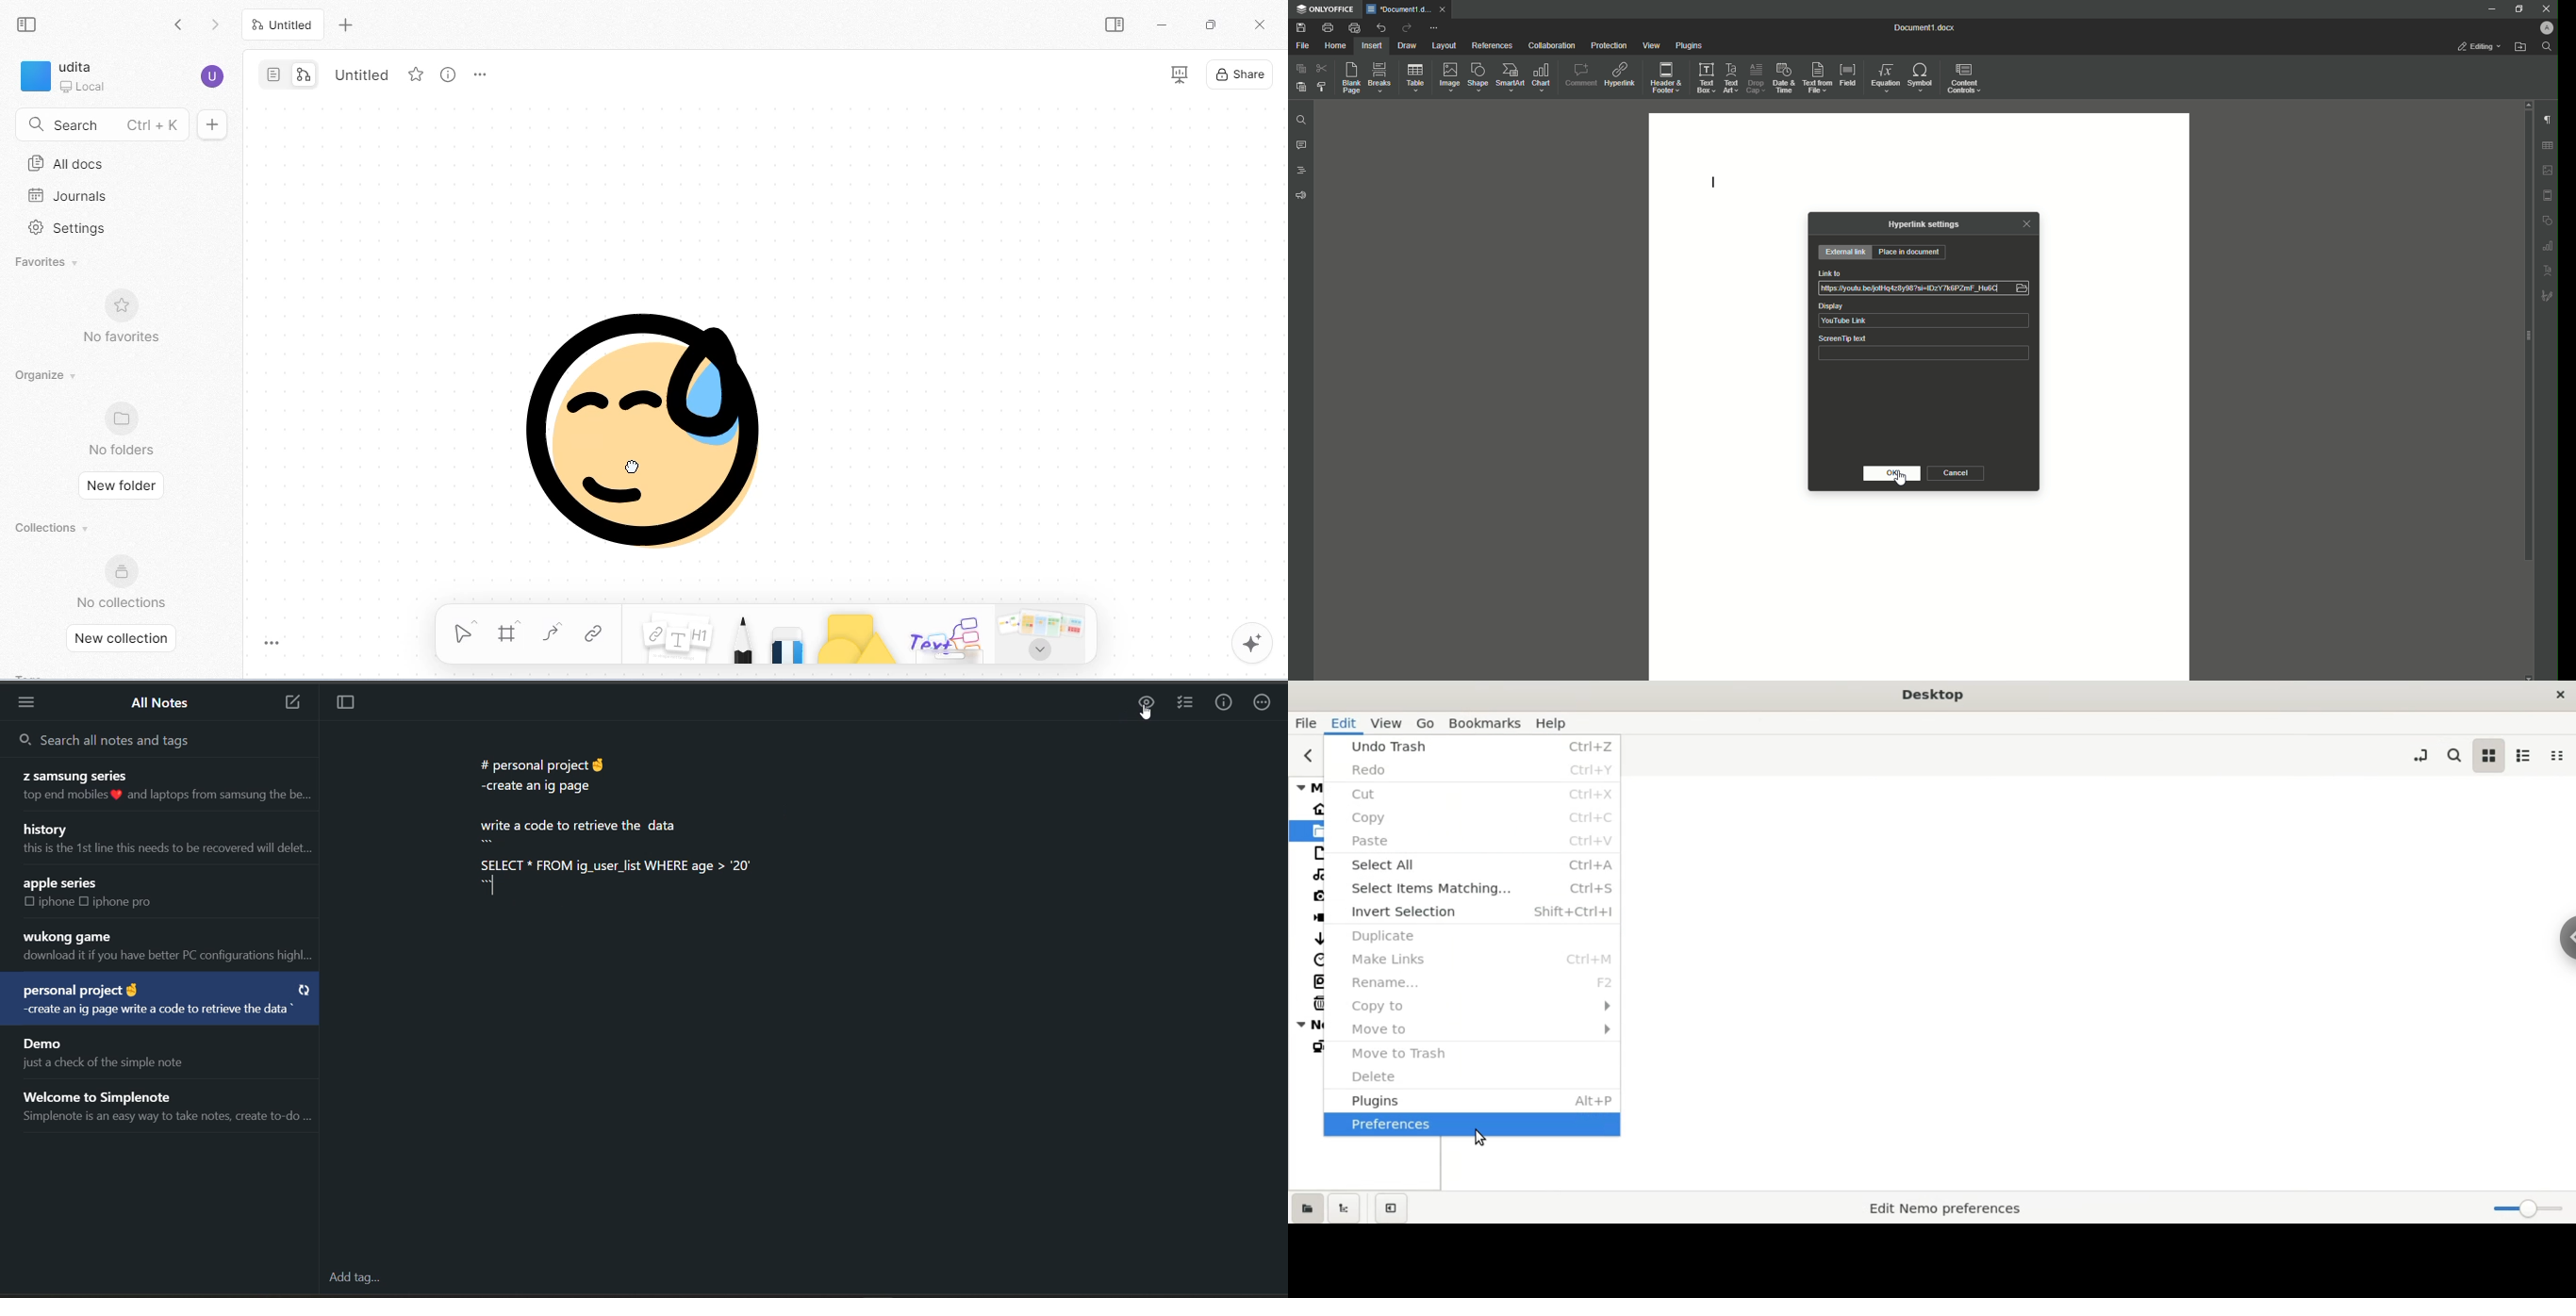 Image resolution: width=2576 pixels, height=1316 pixels. Describe the element at coordinates (1953, 1210) in the screenshot. I see `Edit Nemo Preferences` at that location.